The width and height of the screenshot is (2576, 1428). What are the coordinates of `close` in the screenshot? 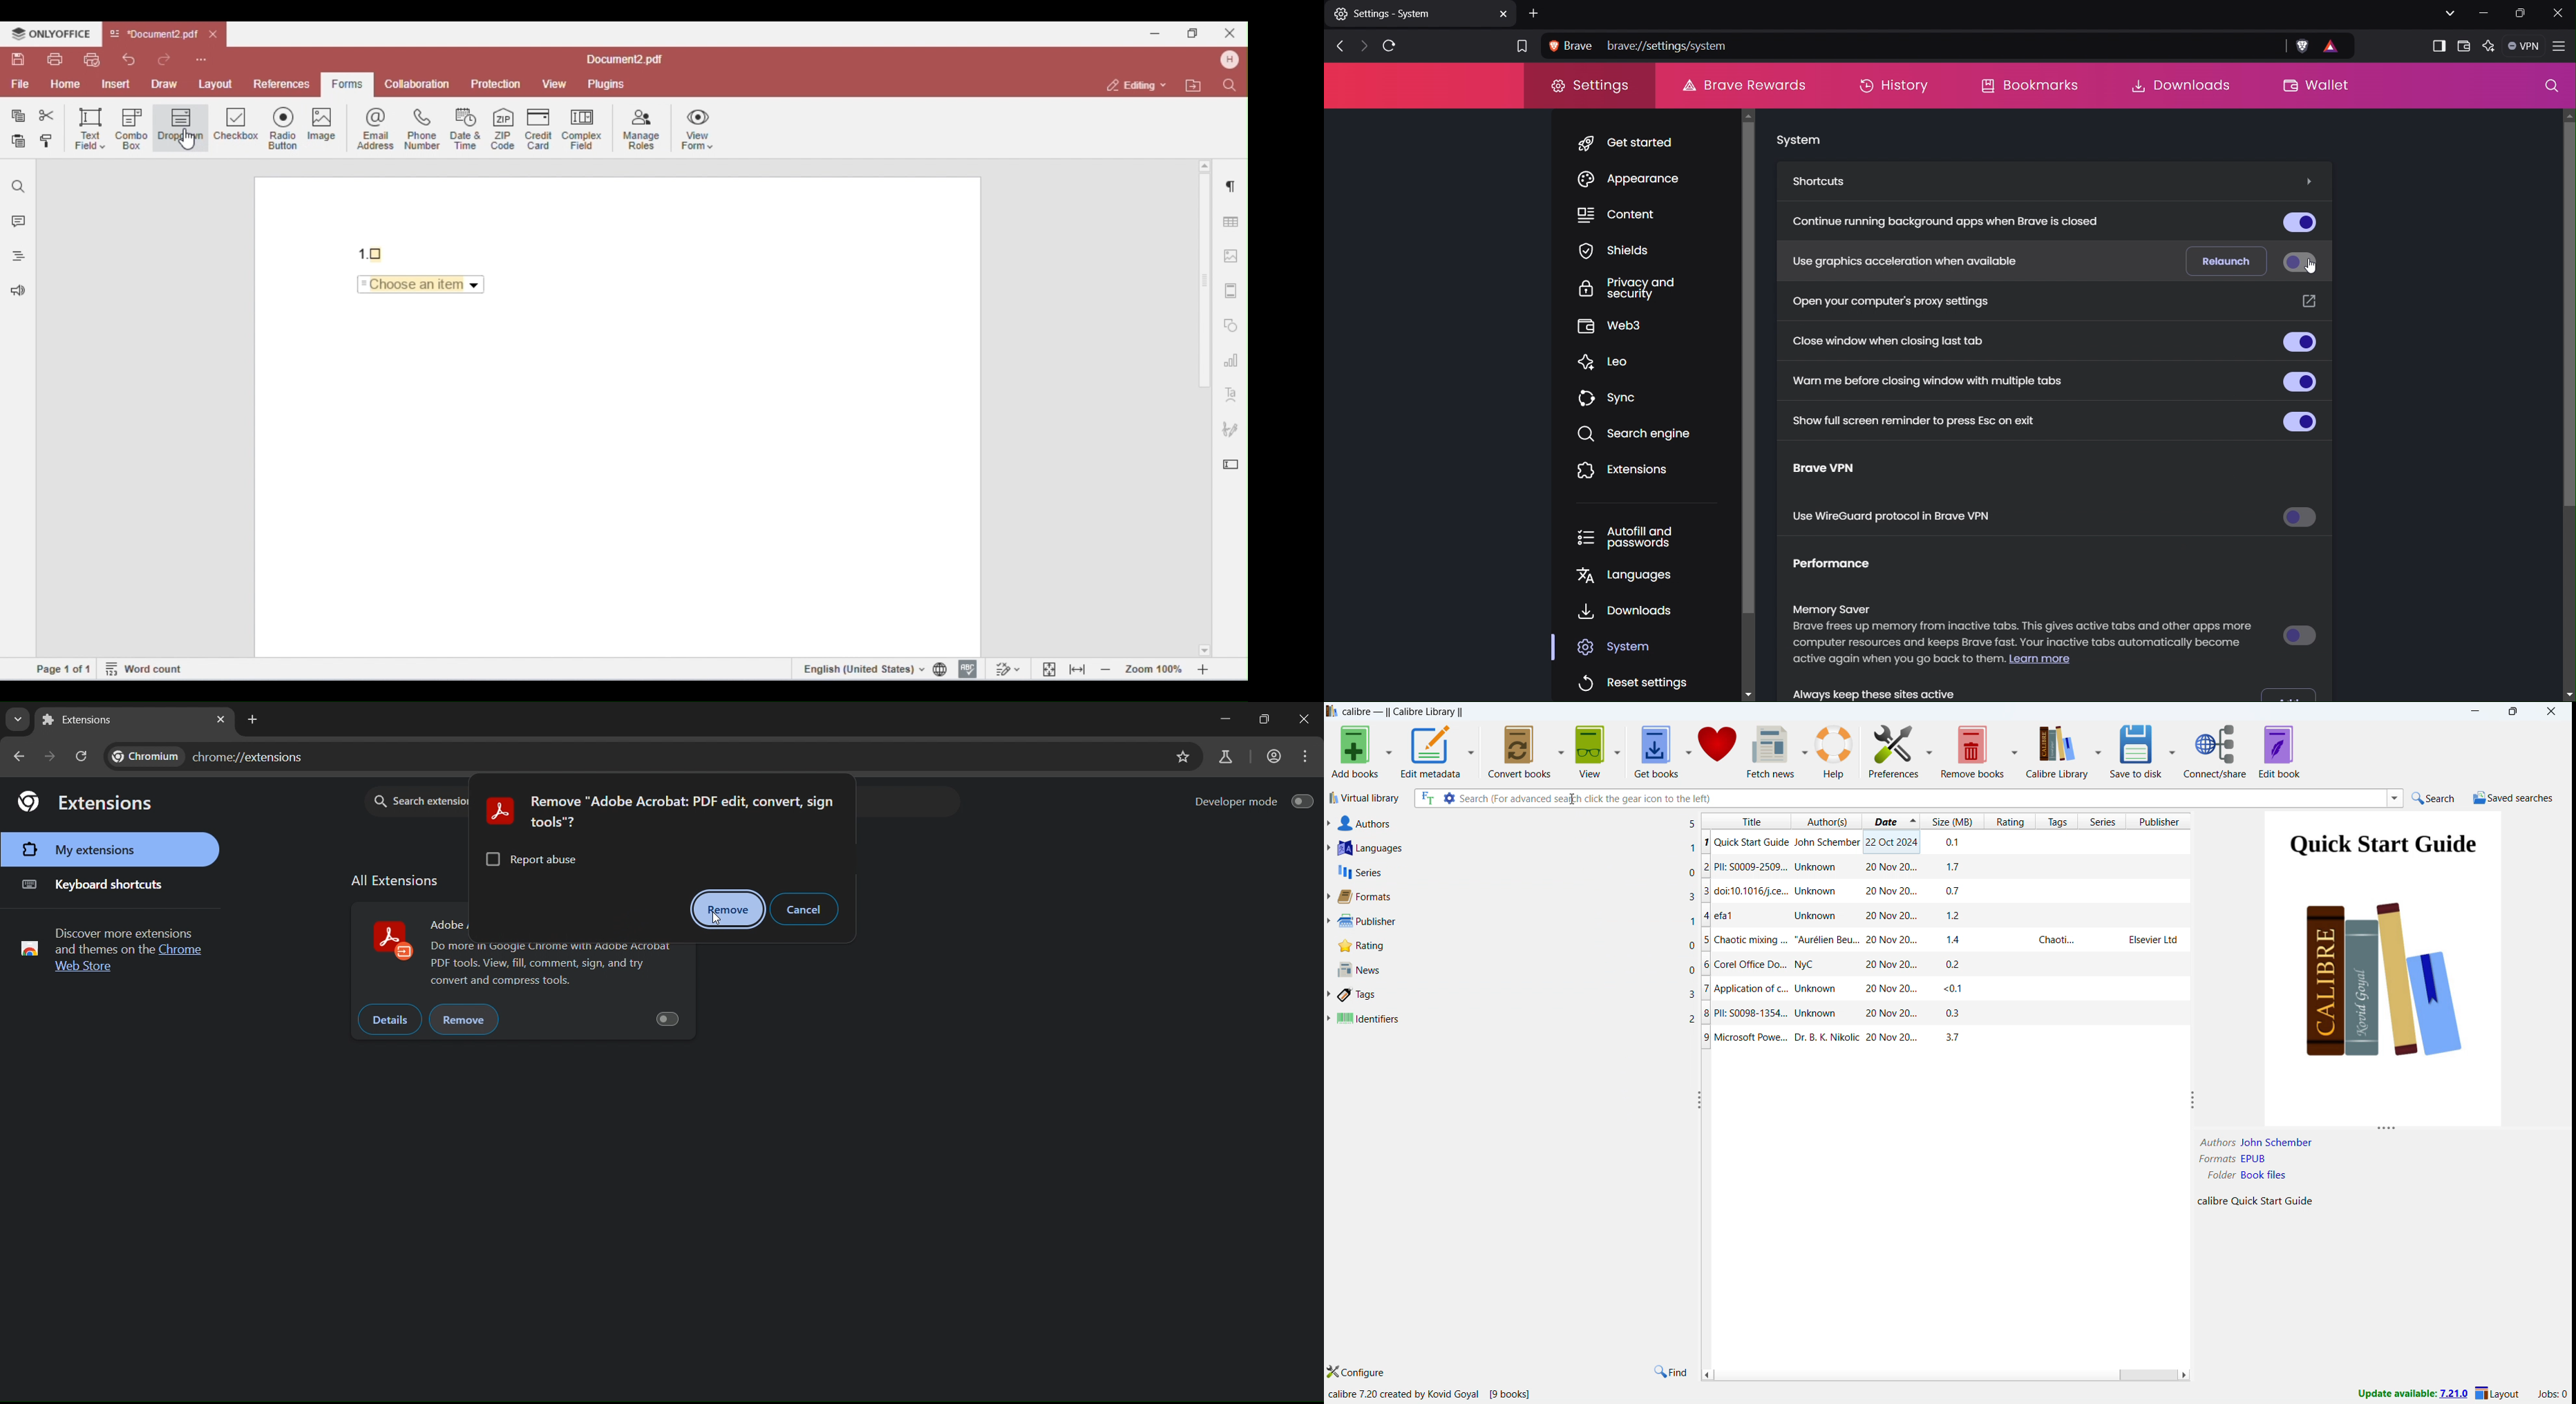 It's located at (2551, 710).